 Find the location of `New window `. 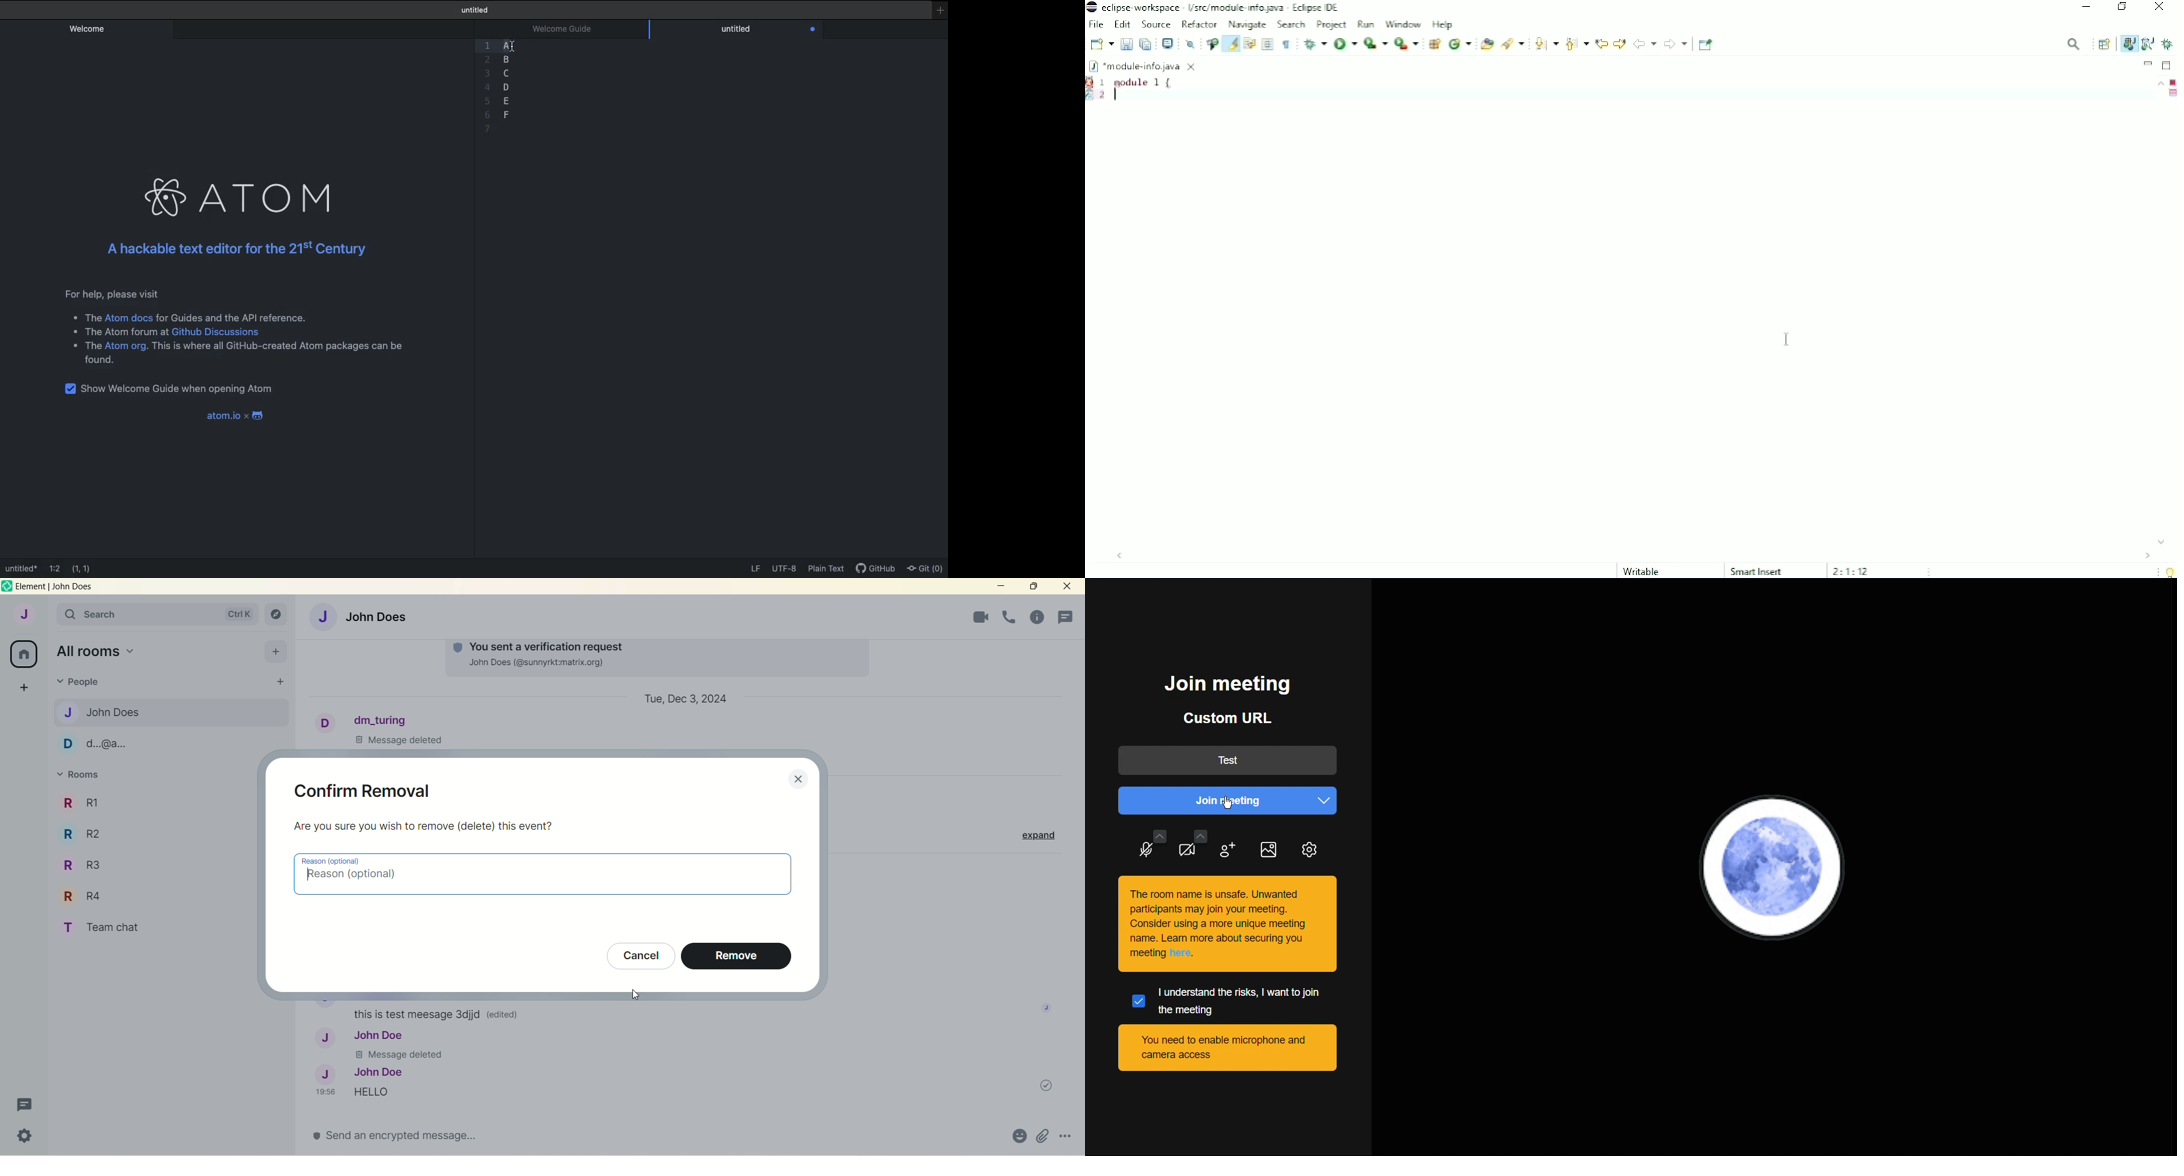

New window  is located at coordinates (940, 11).